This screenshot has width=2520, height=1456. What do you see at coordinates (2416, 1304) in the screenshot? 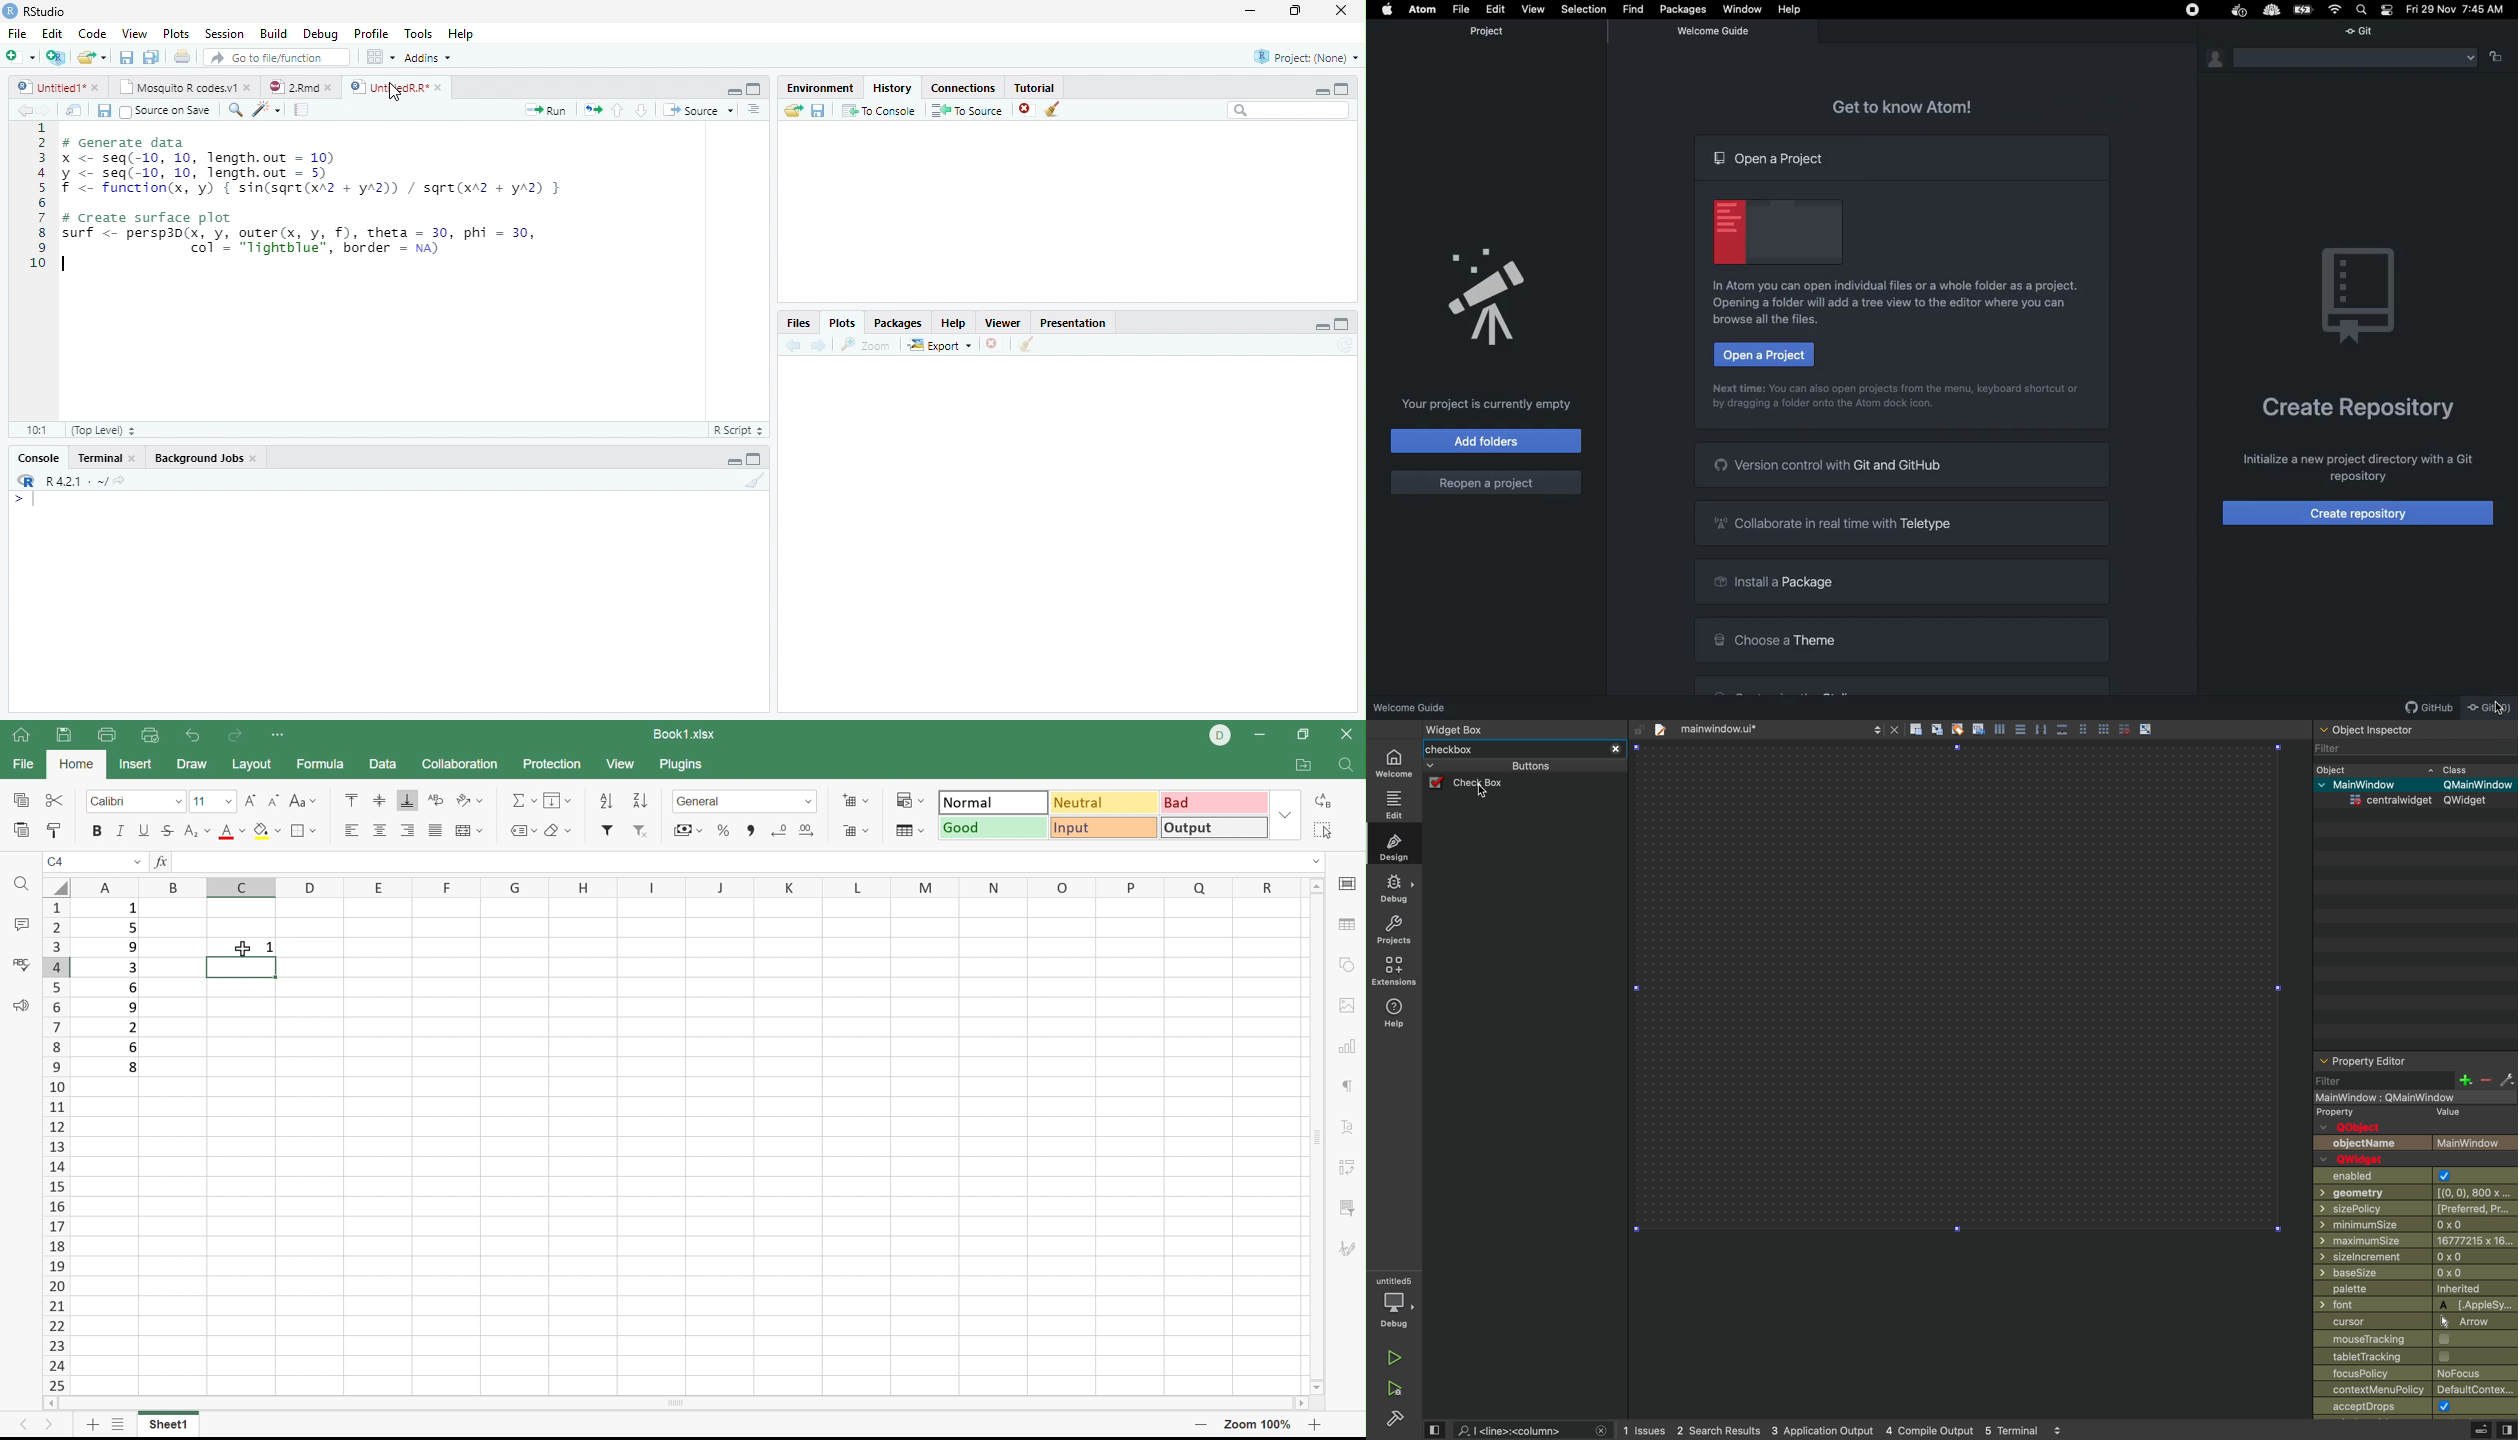
I see `font` at bounding box center [2416, 1304].